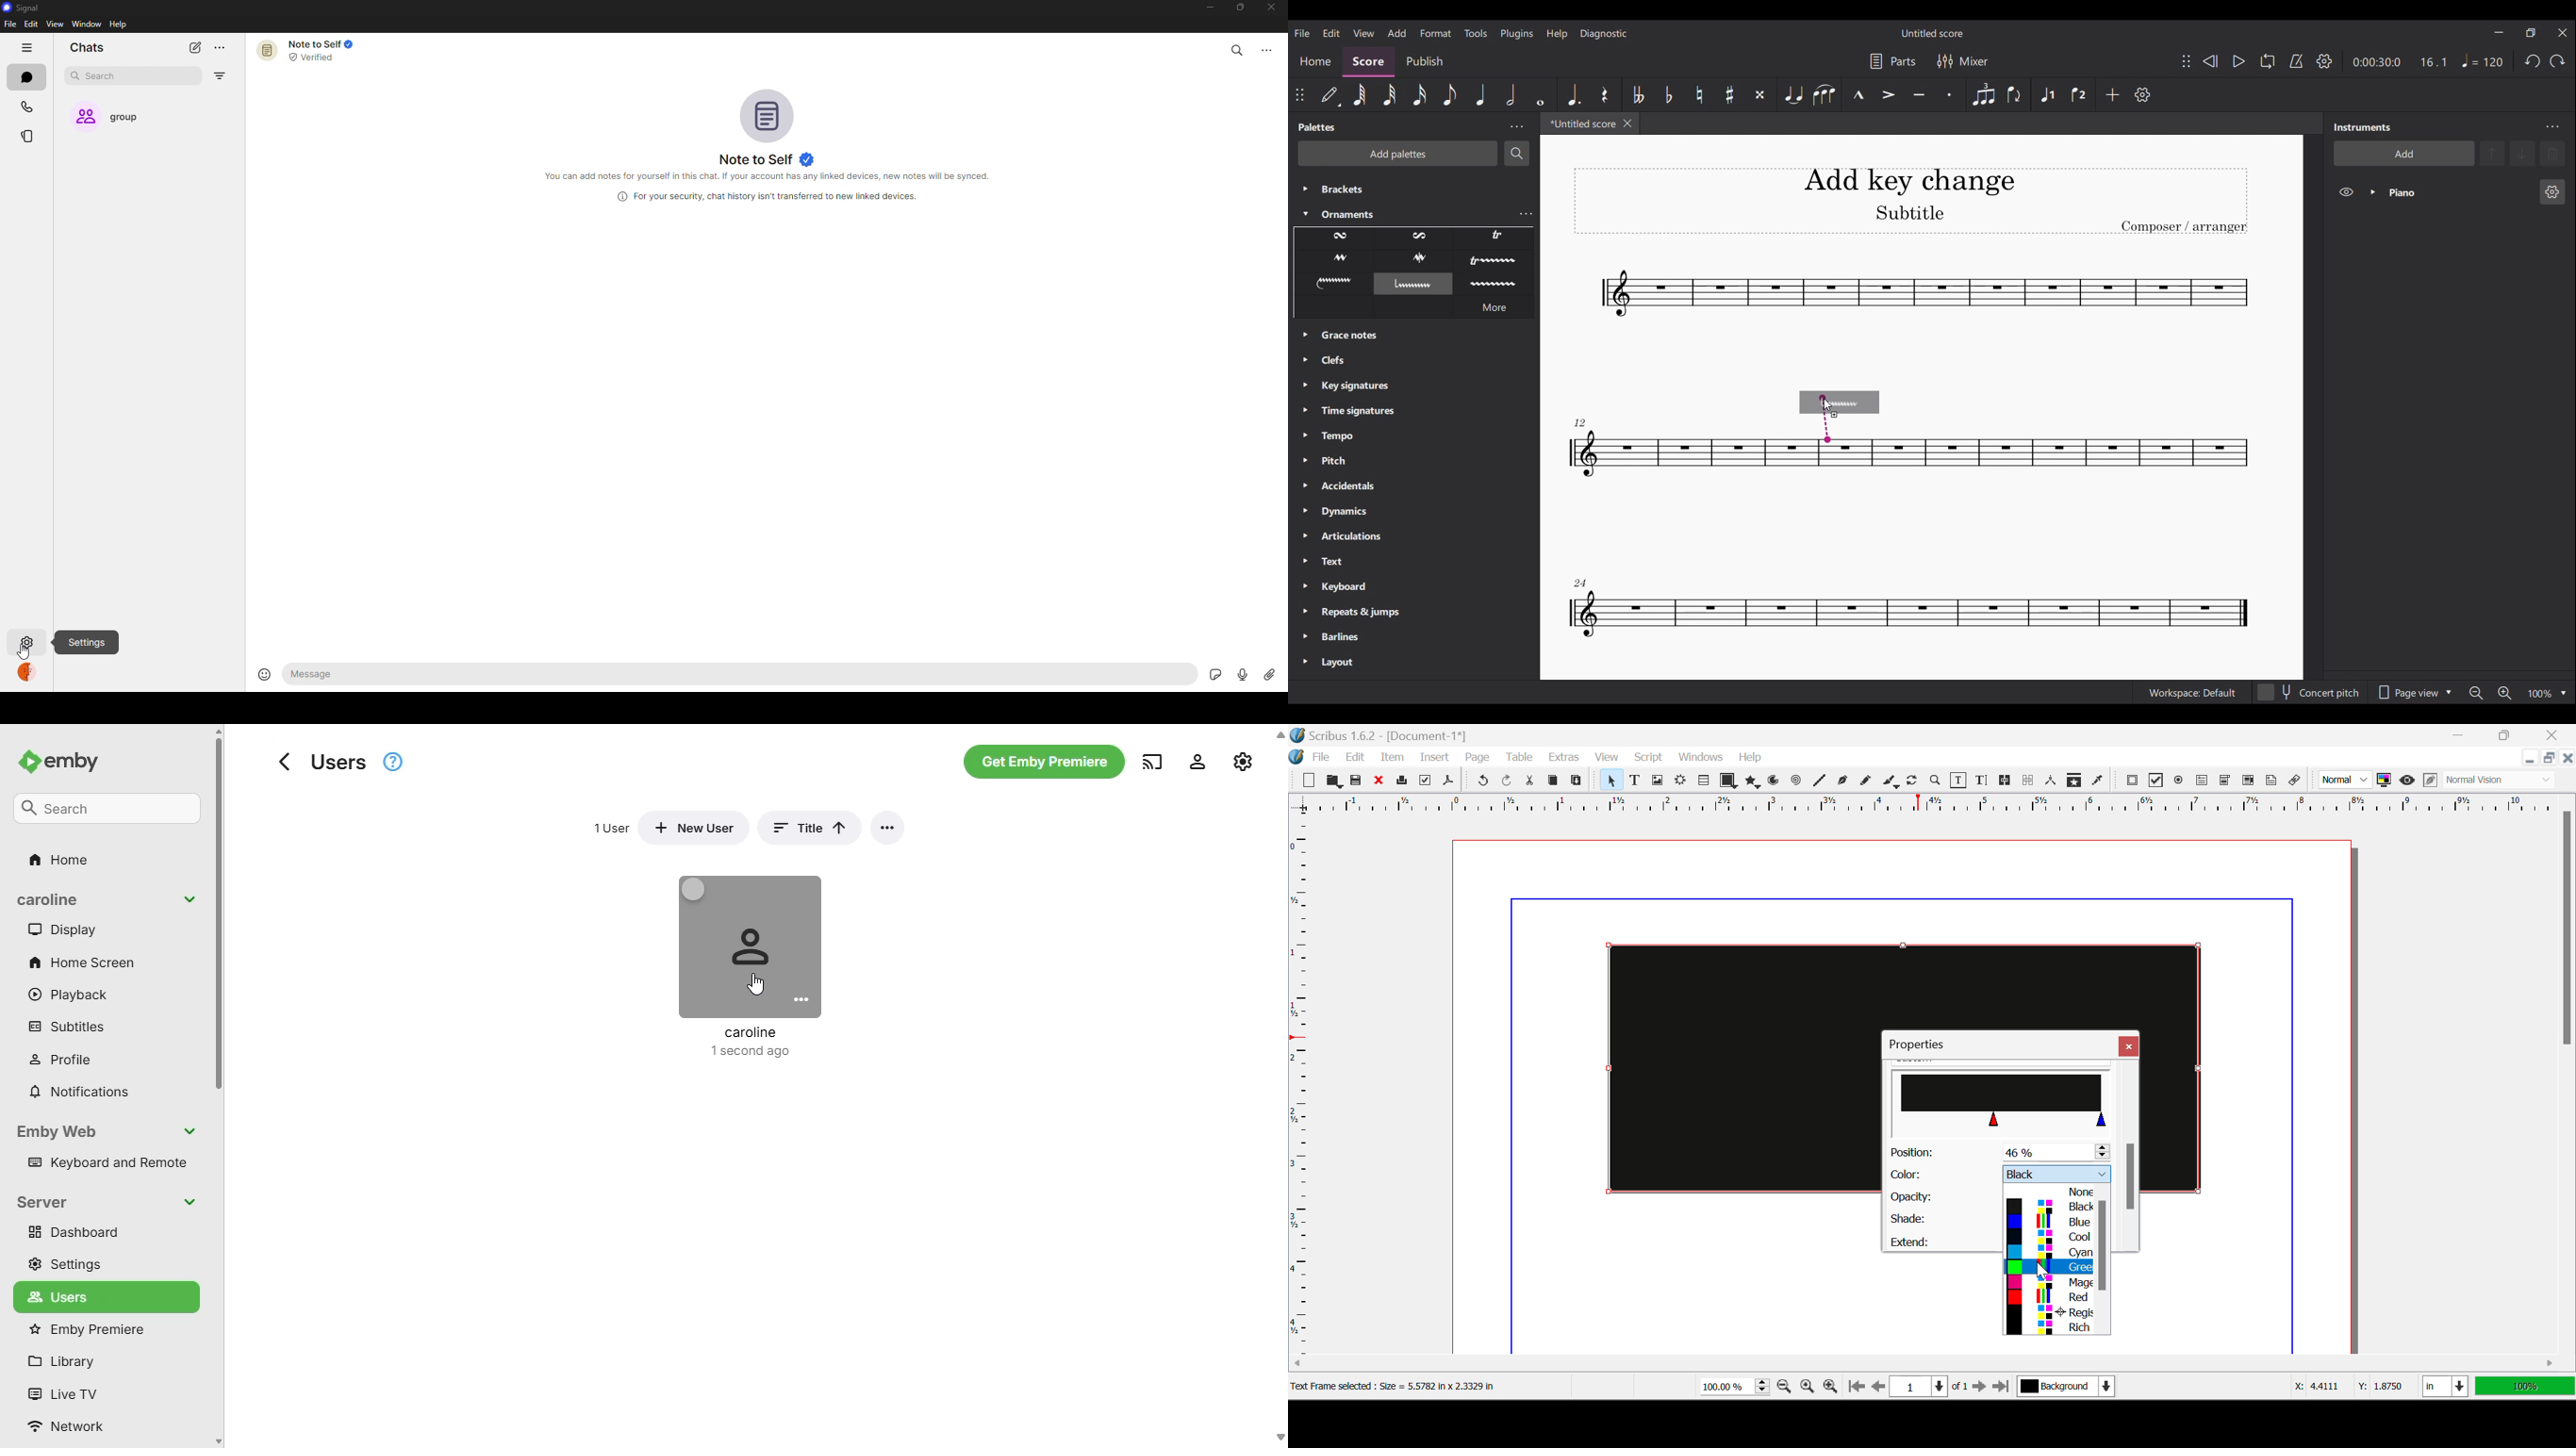 This screenshot has width=2576, height=1456. What do you see at coordinates (1305, 1091) in the screenshot?
I see `Horizontal Page Margins` at bounding box center [1305, 1091].